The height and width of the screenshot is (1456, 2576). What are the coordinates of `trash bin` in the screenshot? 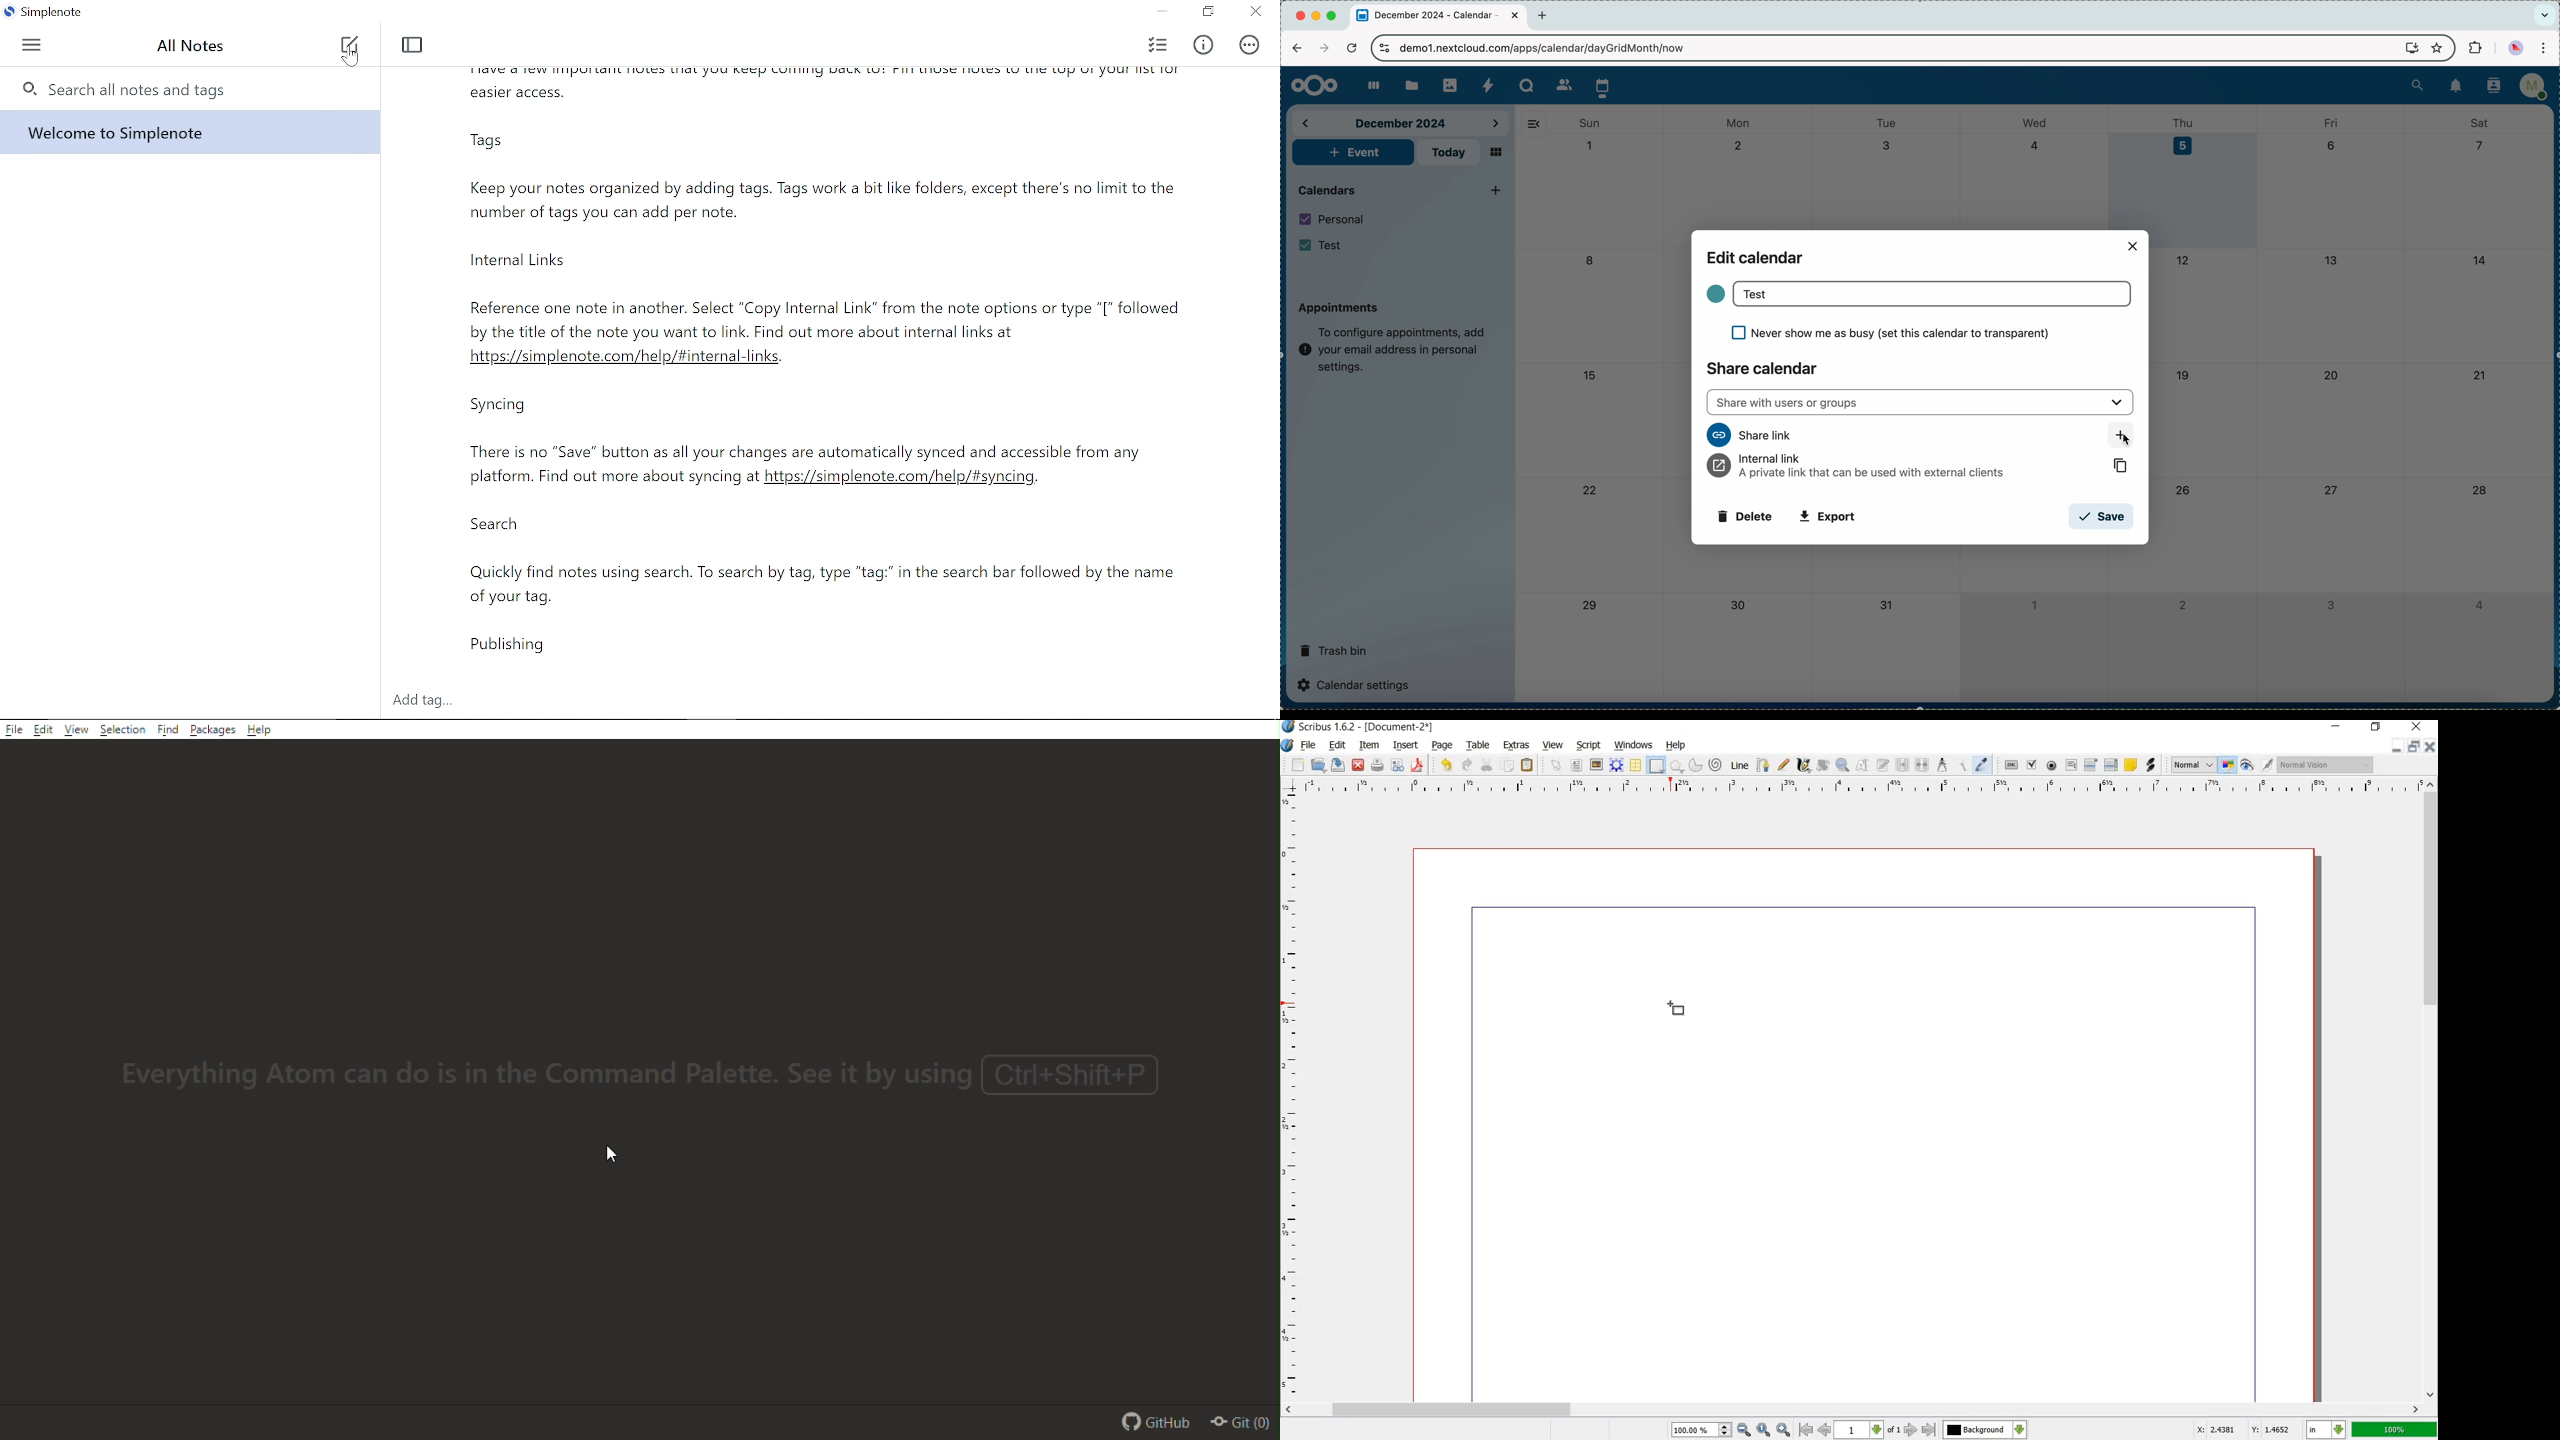 It's located at (1334, 648).